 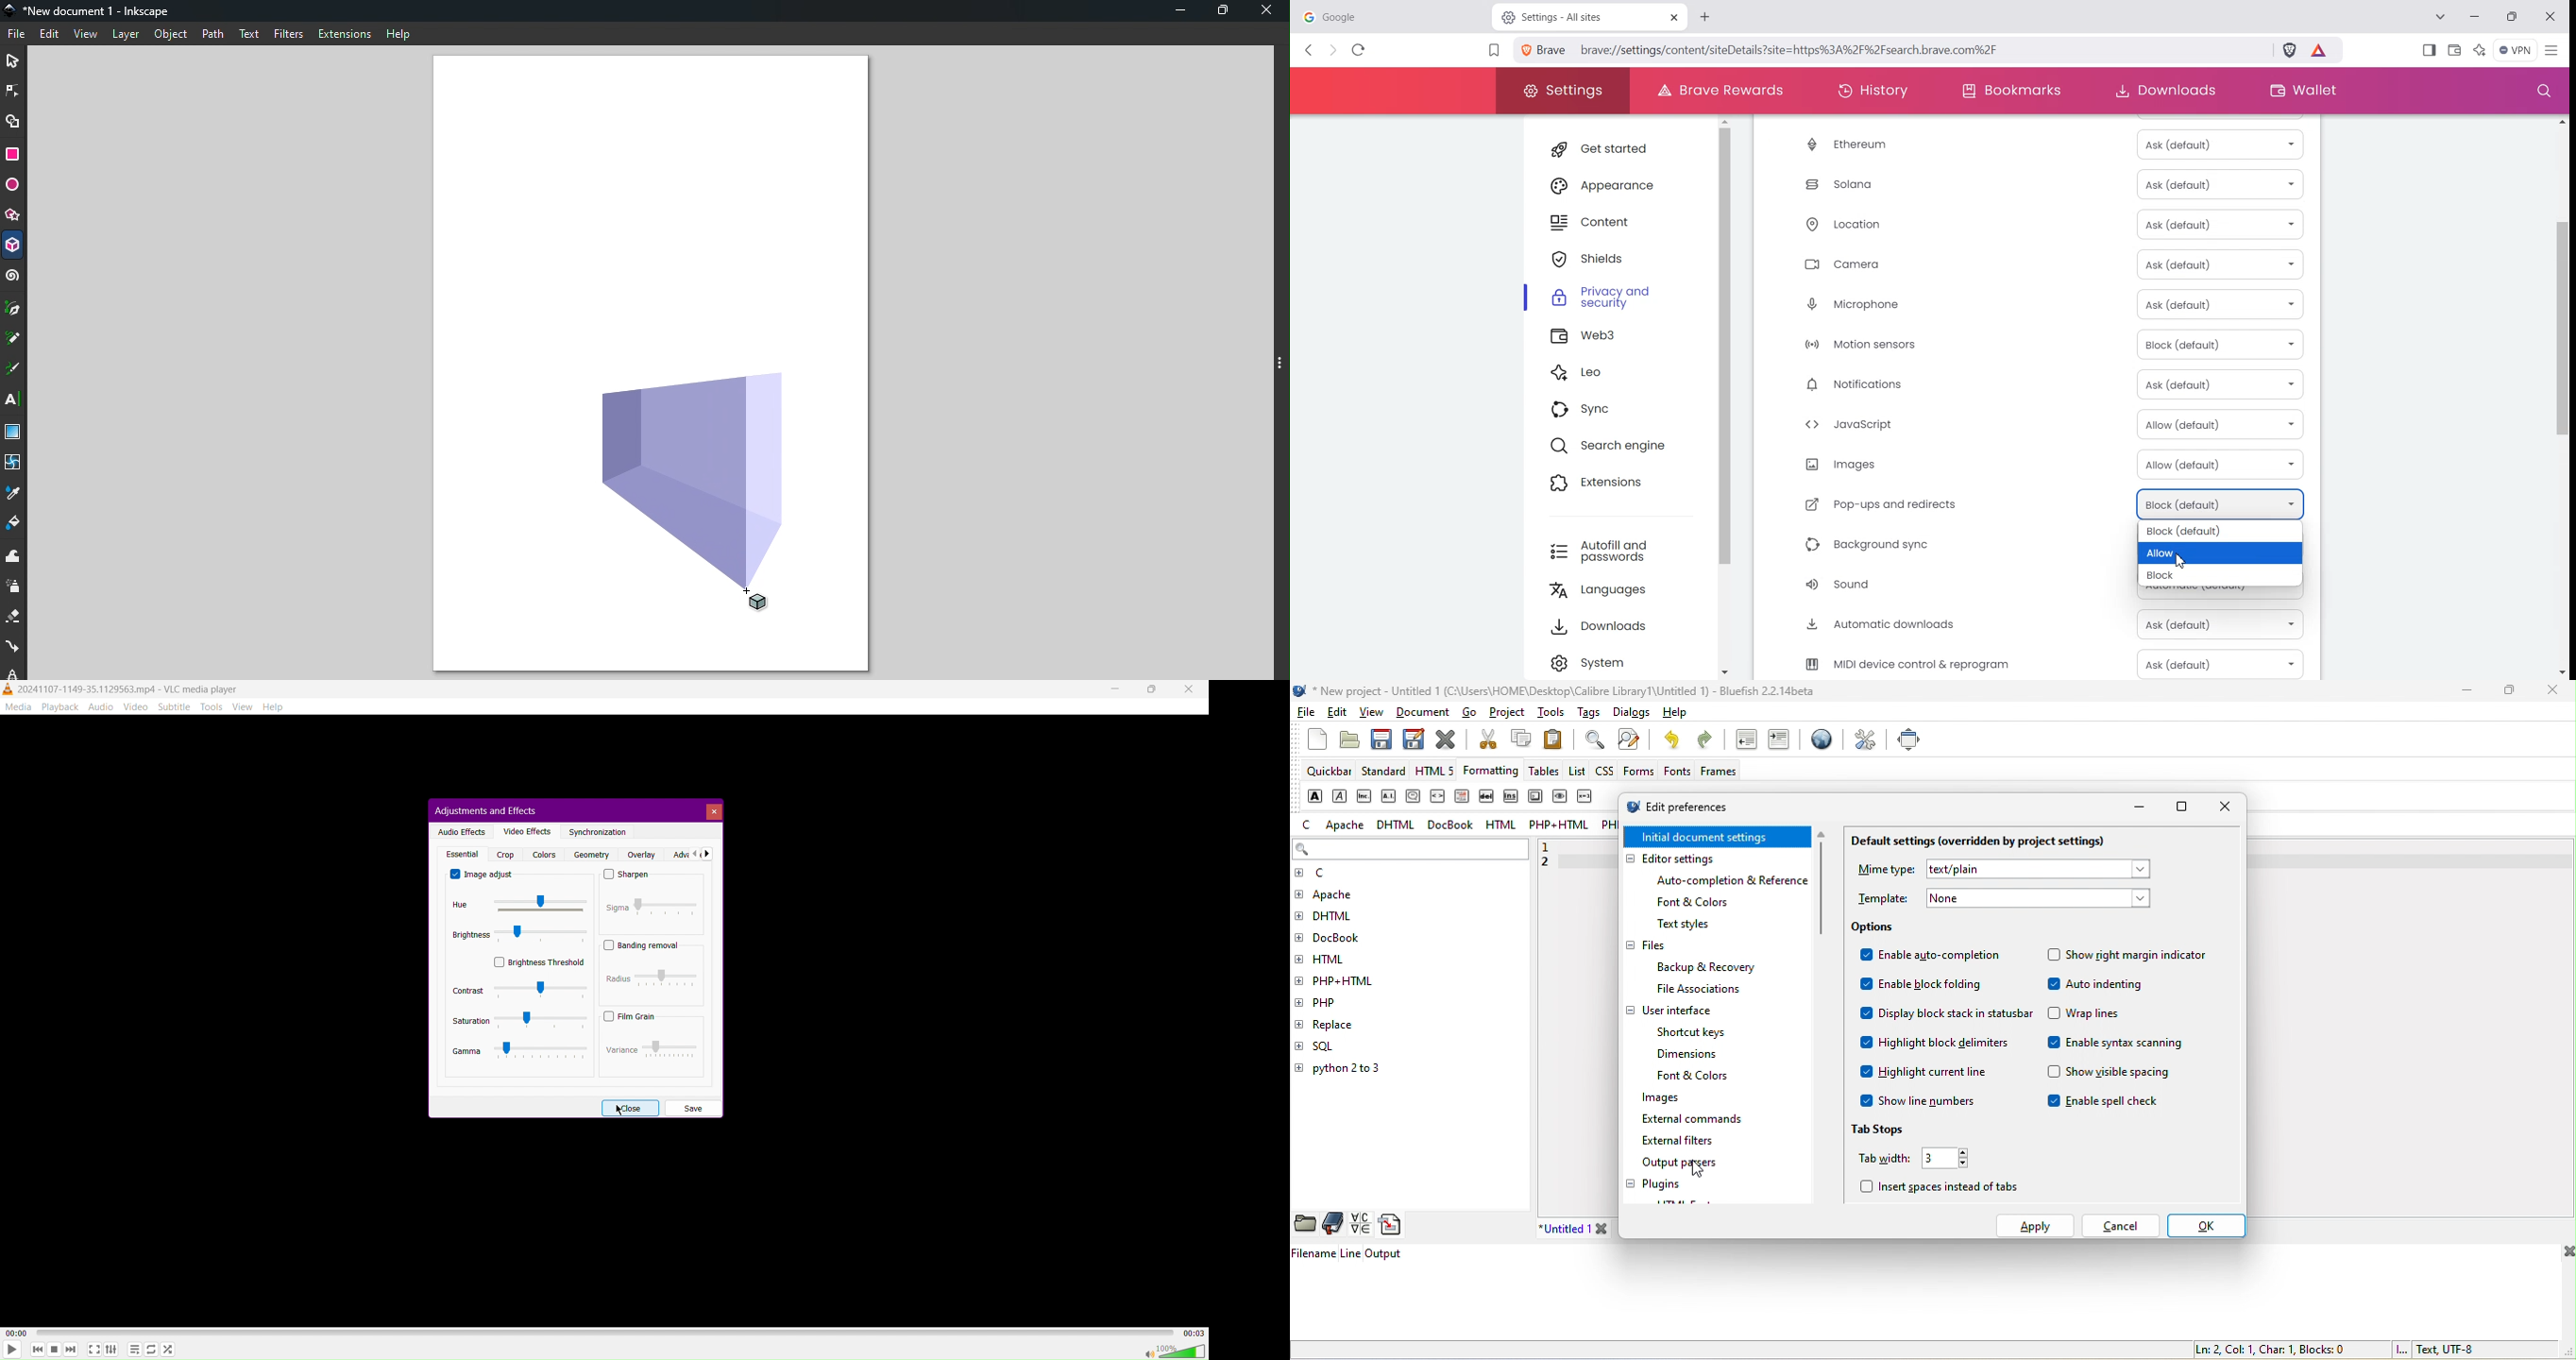 What do you see at coordinates (1391, 796) in the screenshot?
I see `acronym` at bounding box center [1391, 796].